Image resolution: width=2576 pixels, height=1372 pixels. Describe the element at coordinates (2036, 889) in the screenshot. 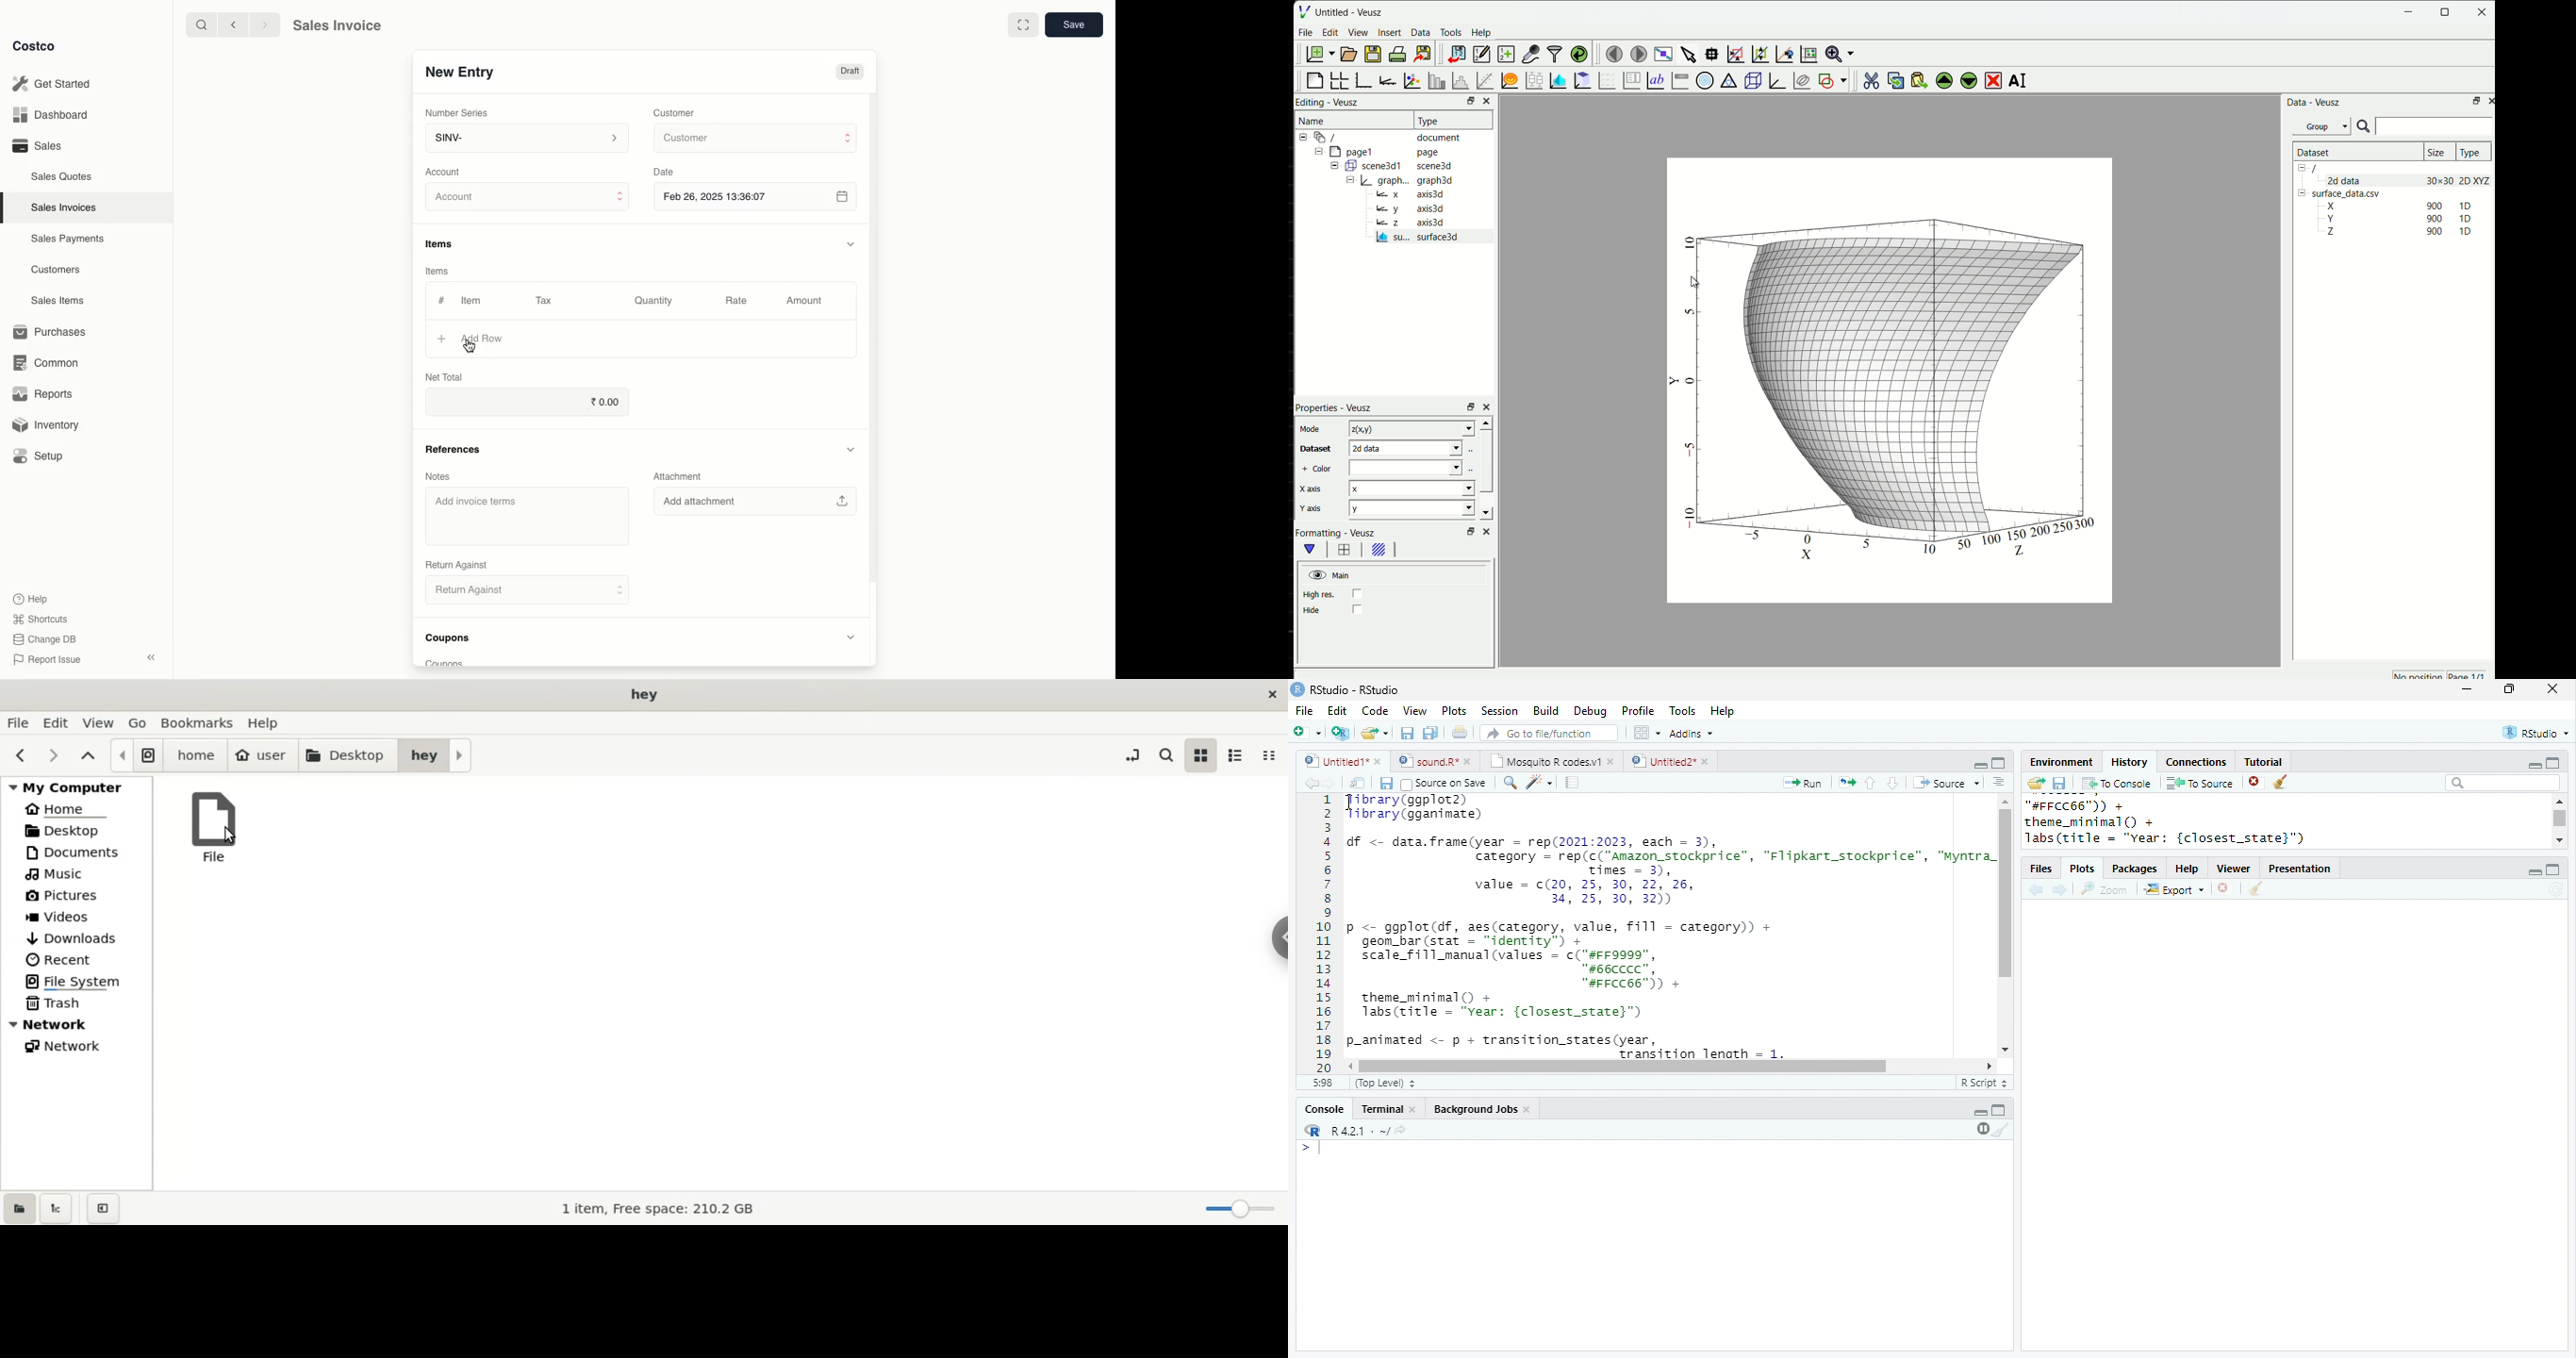

I see `back` at that location.